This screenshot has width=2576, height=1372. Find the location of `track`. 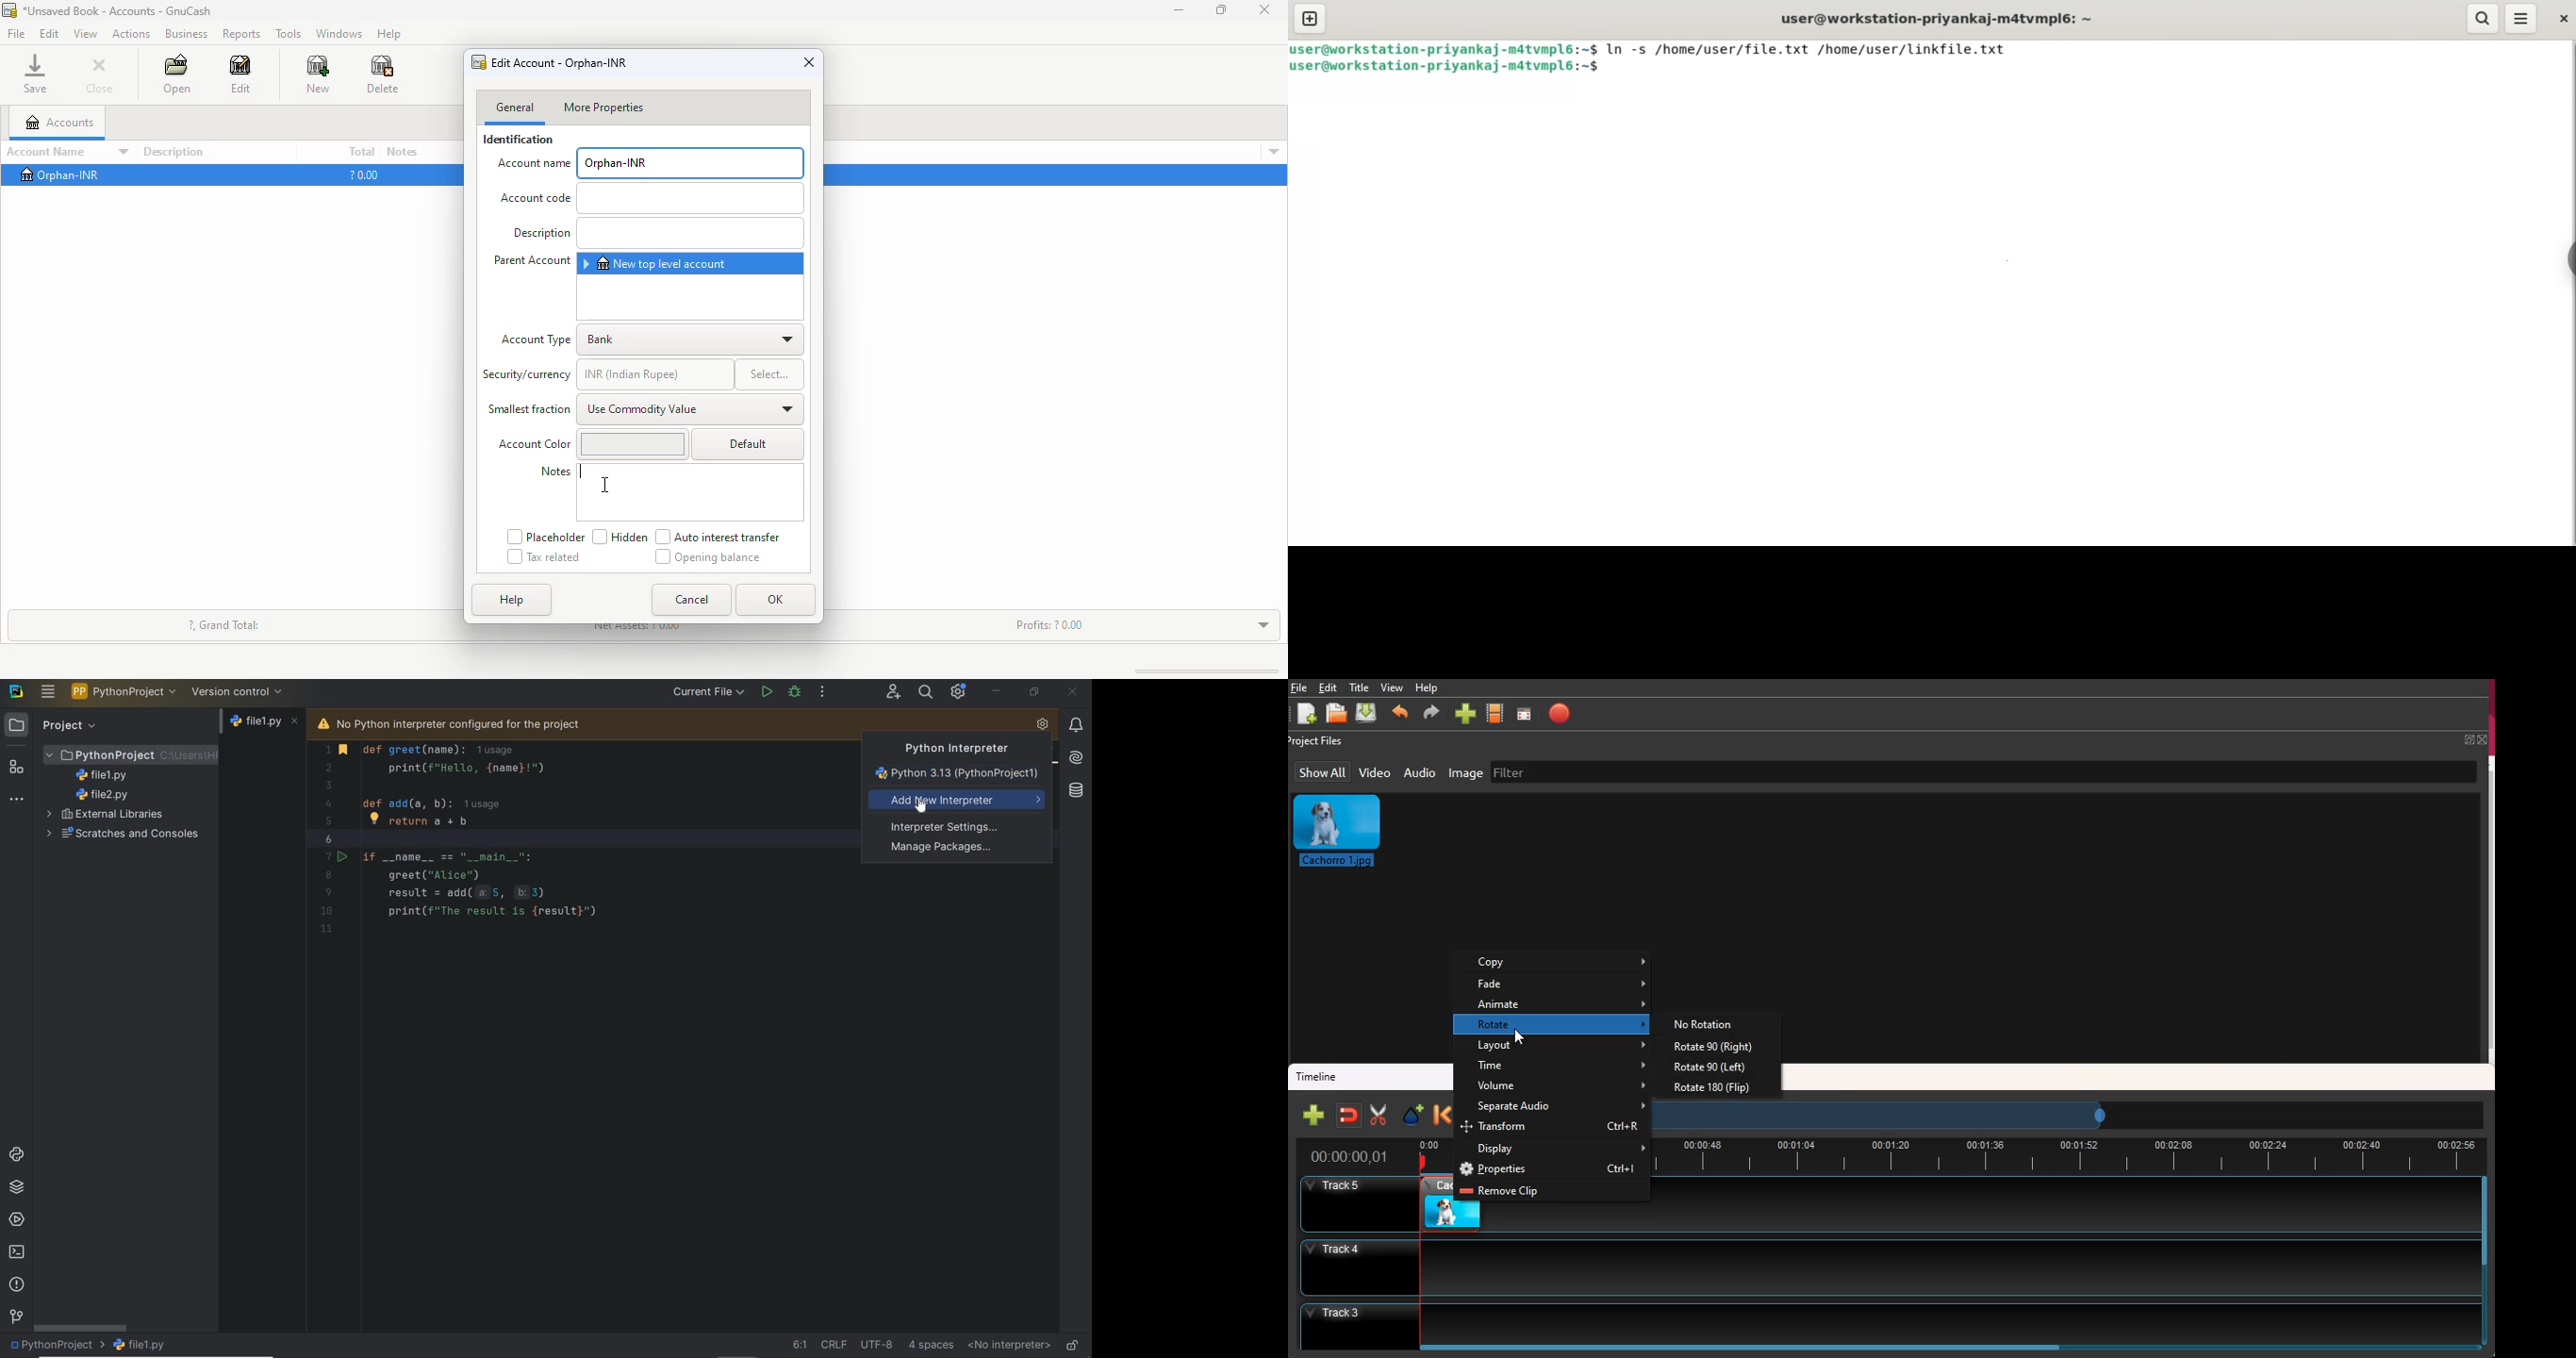

track is located at coordinates (2059, 1204).